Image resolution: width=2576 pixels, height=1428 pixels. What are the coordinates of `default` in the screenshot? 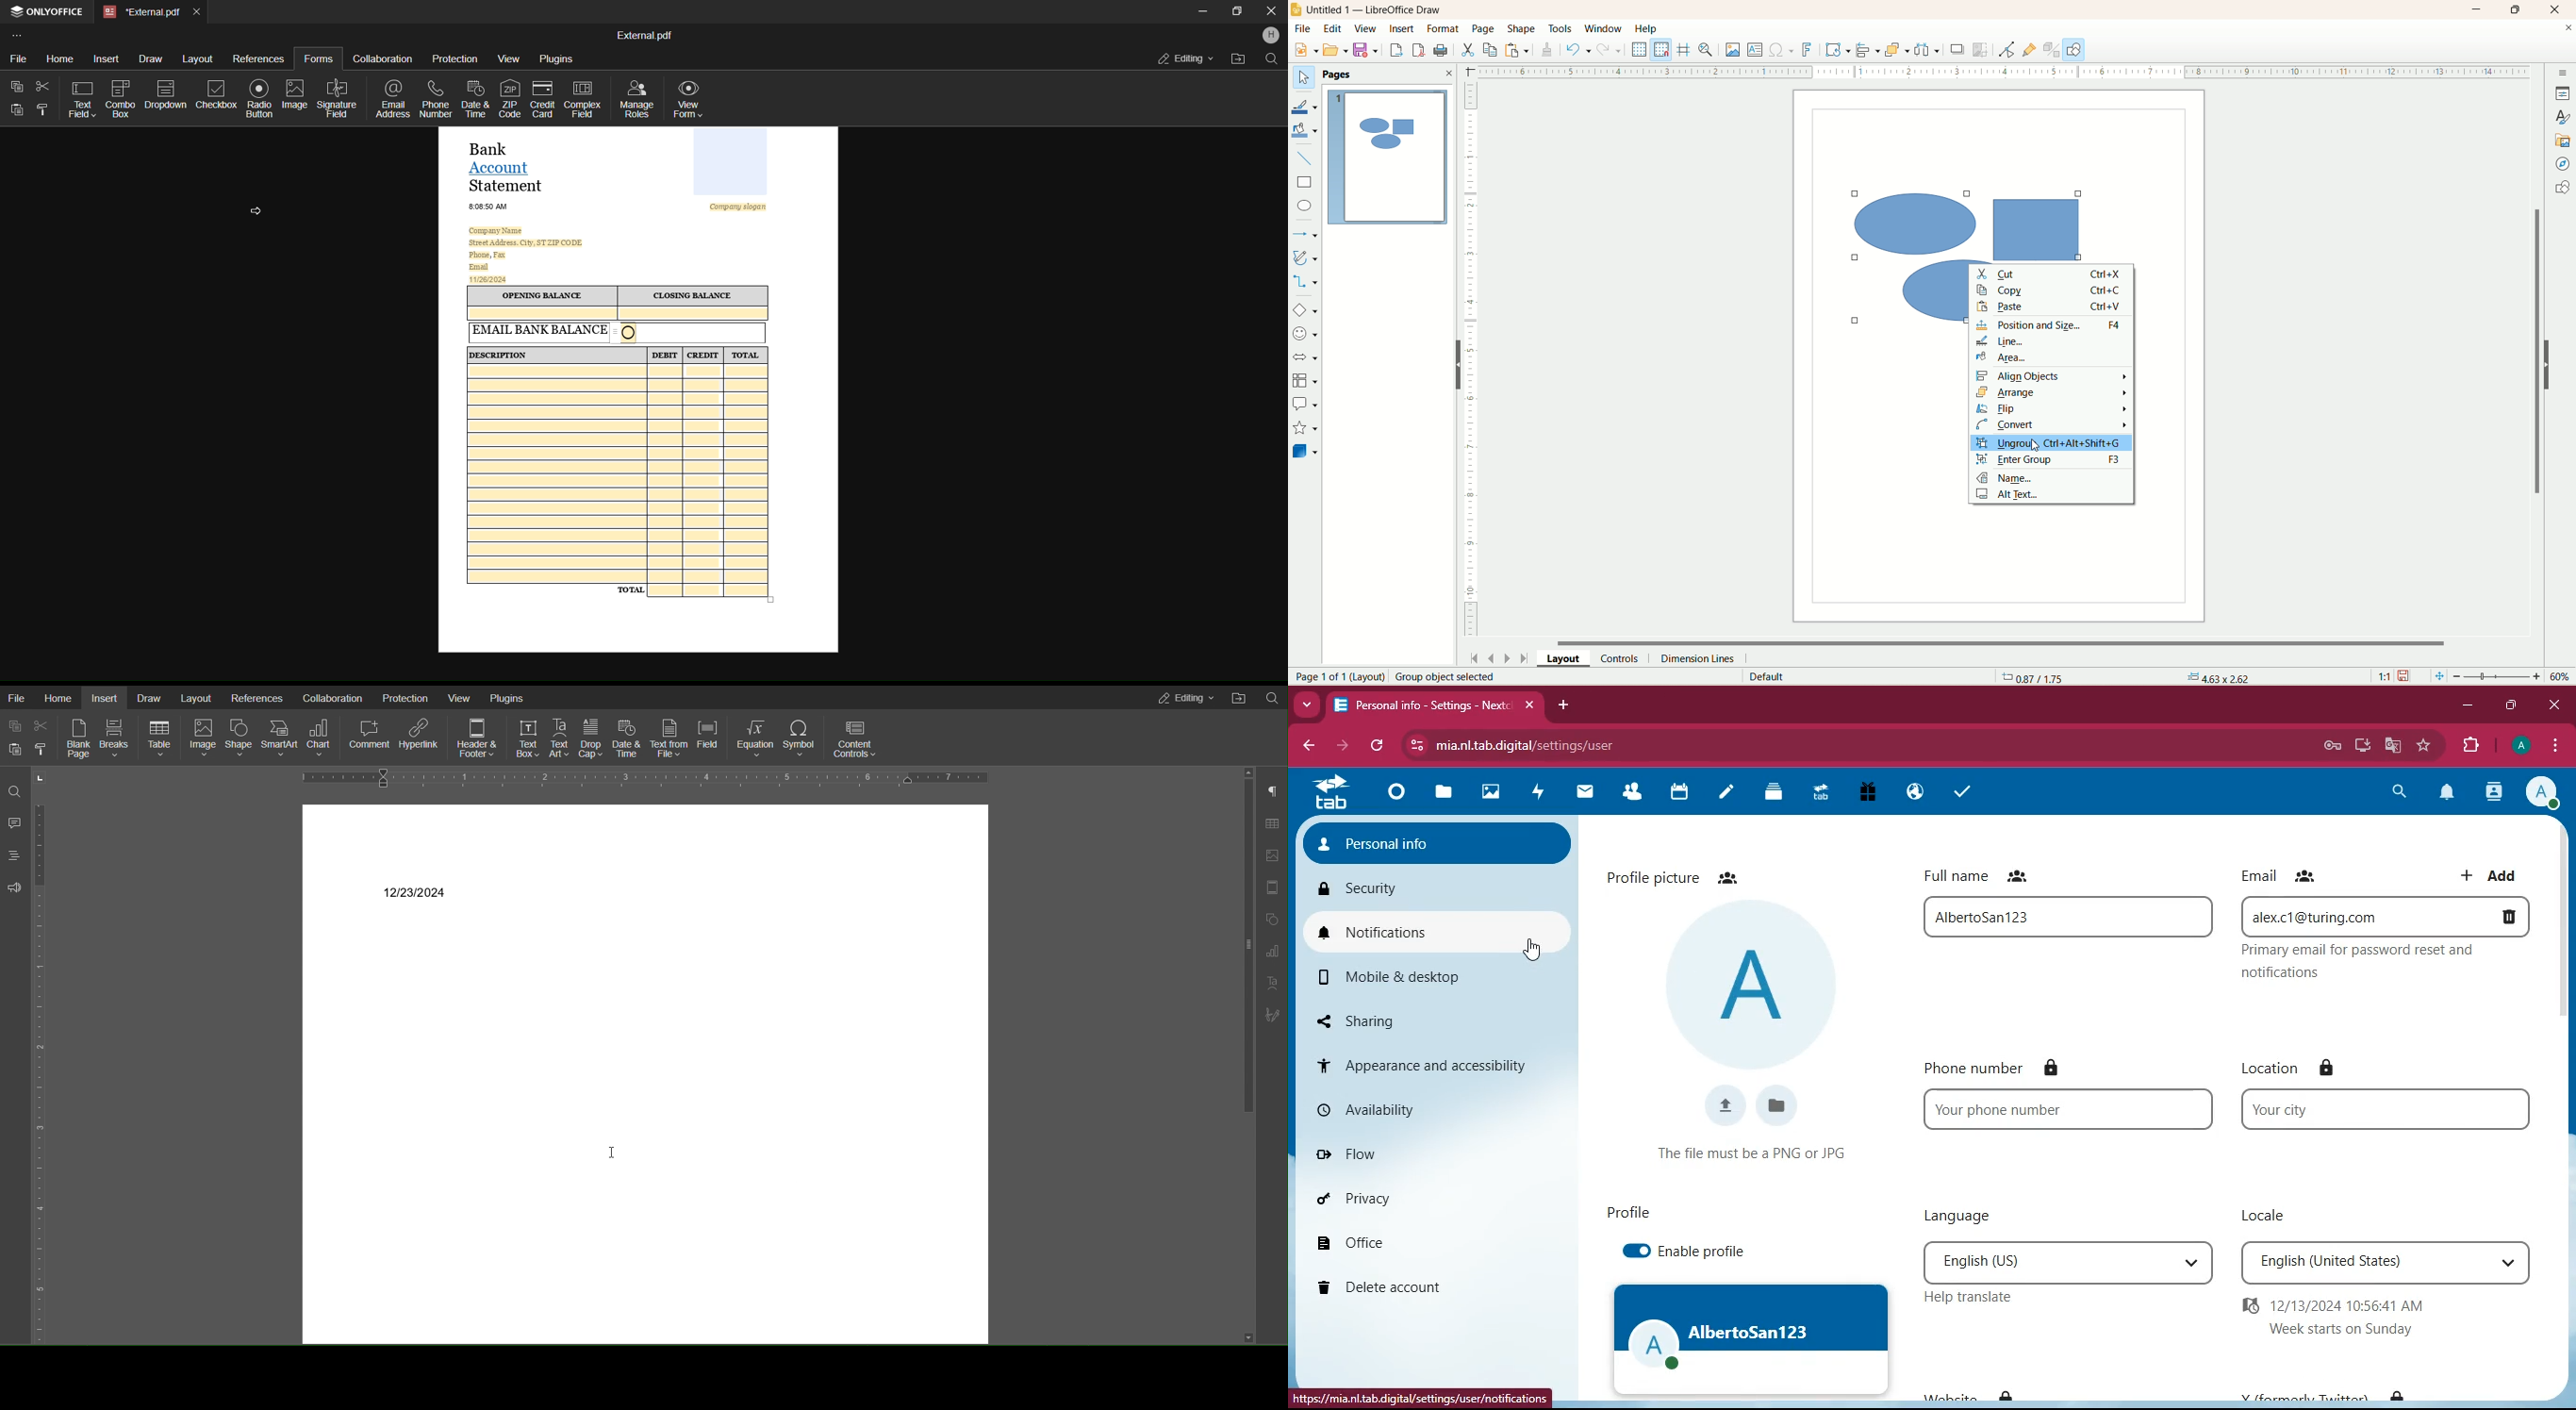 It's located at (1765, 677).